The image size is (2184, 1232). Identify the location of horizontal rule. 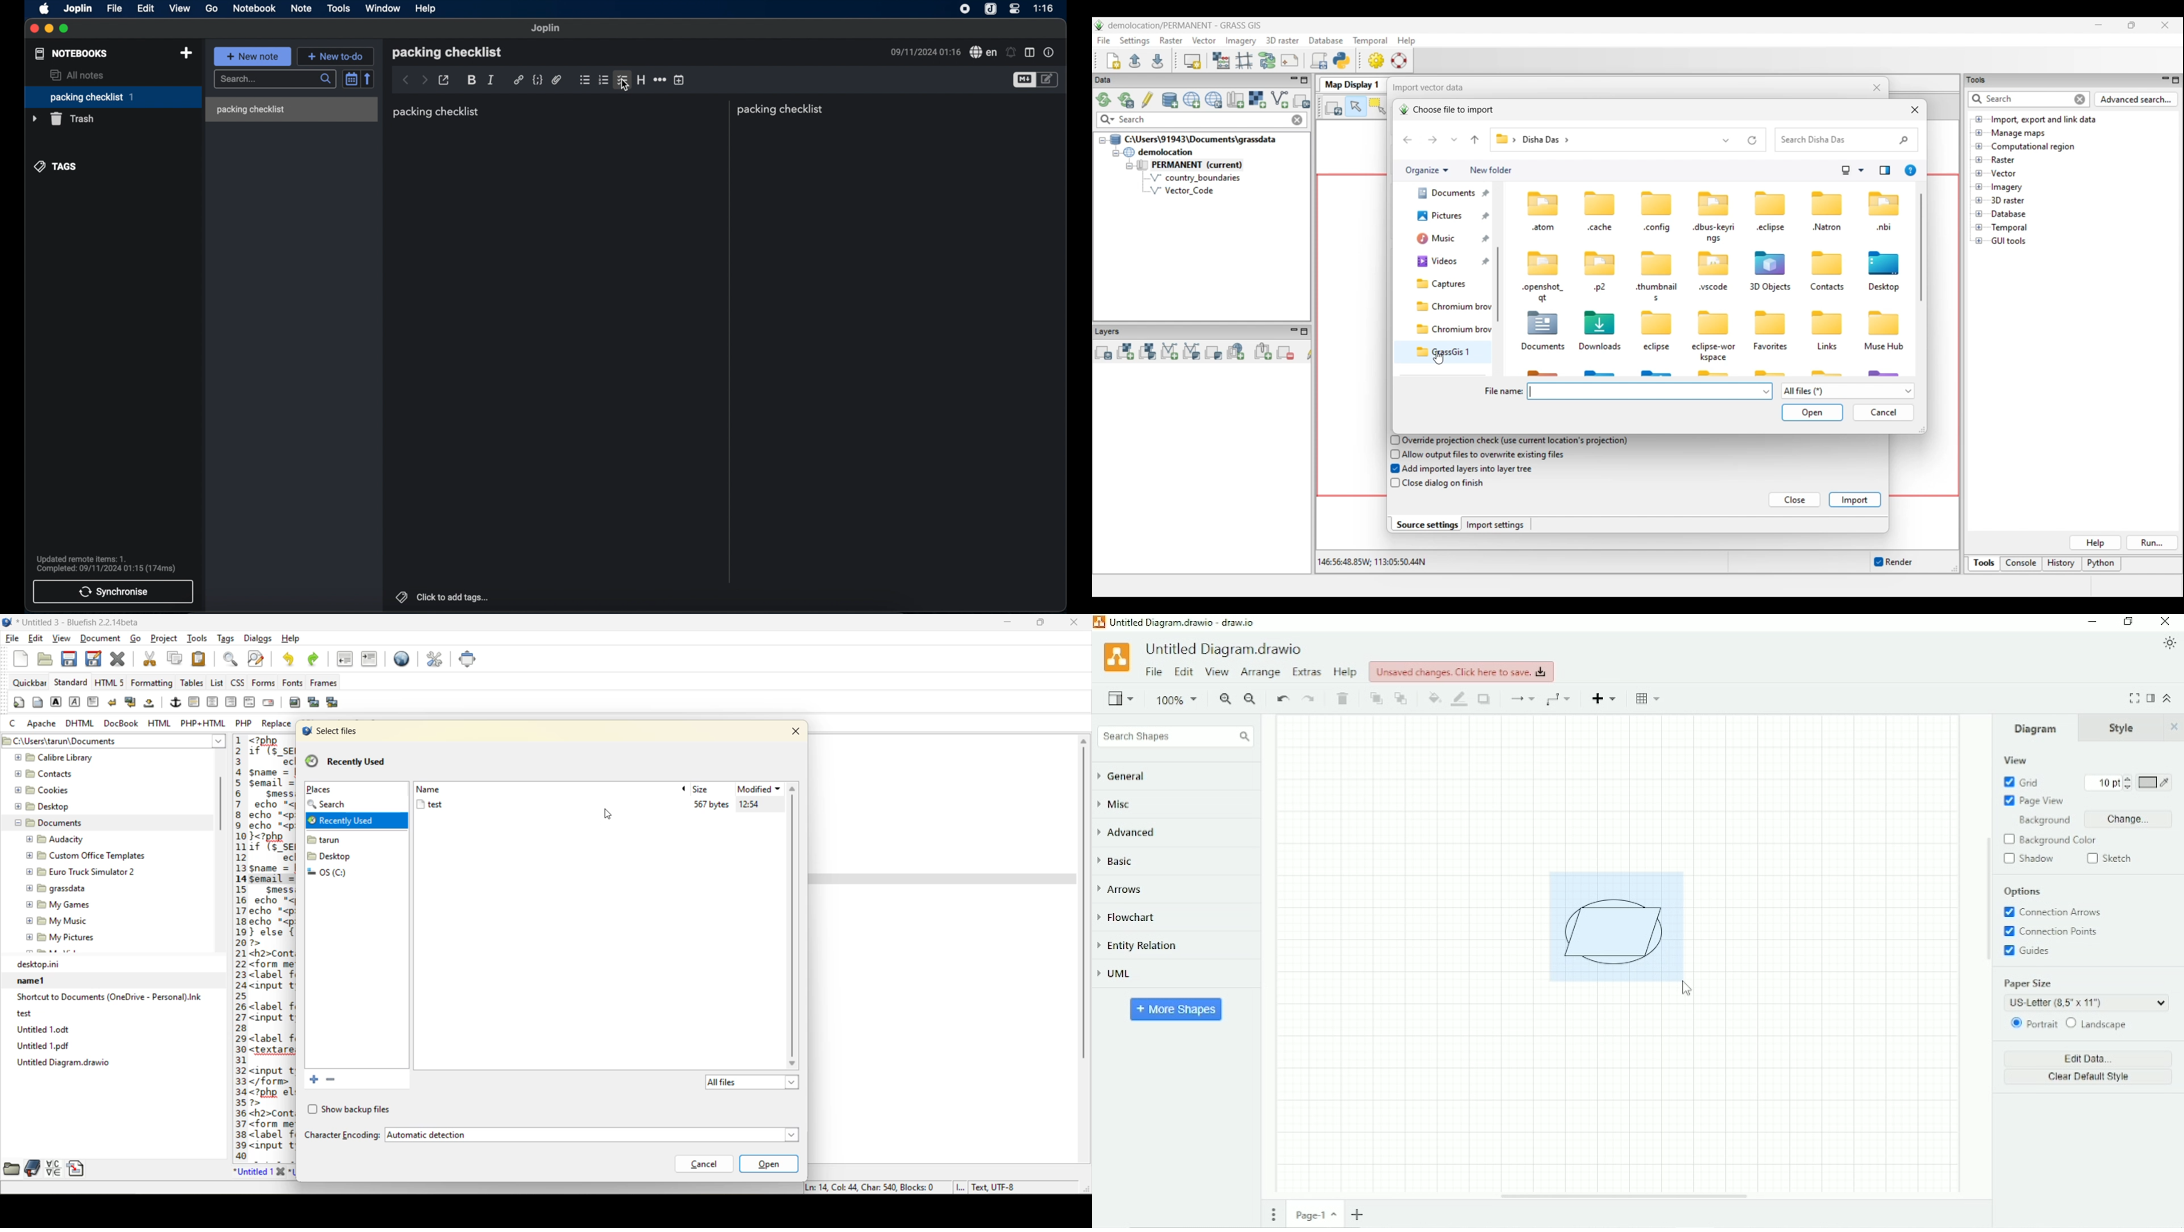
(195, 702).